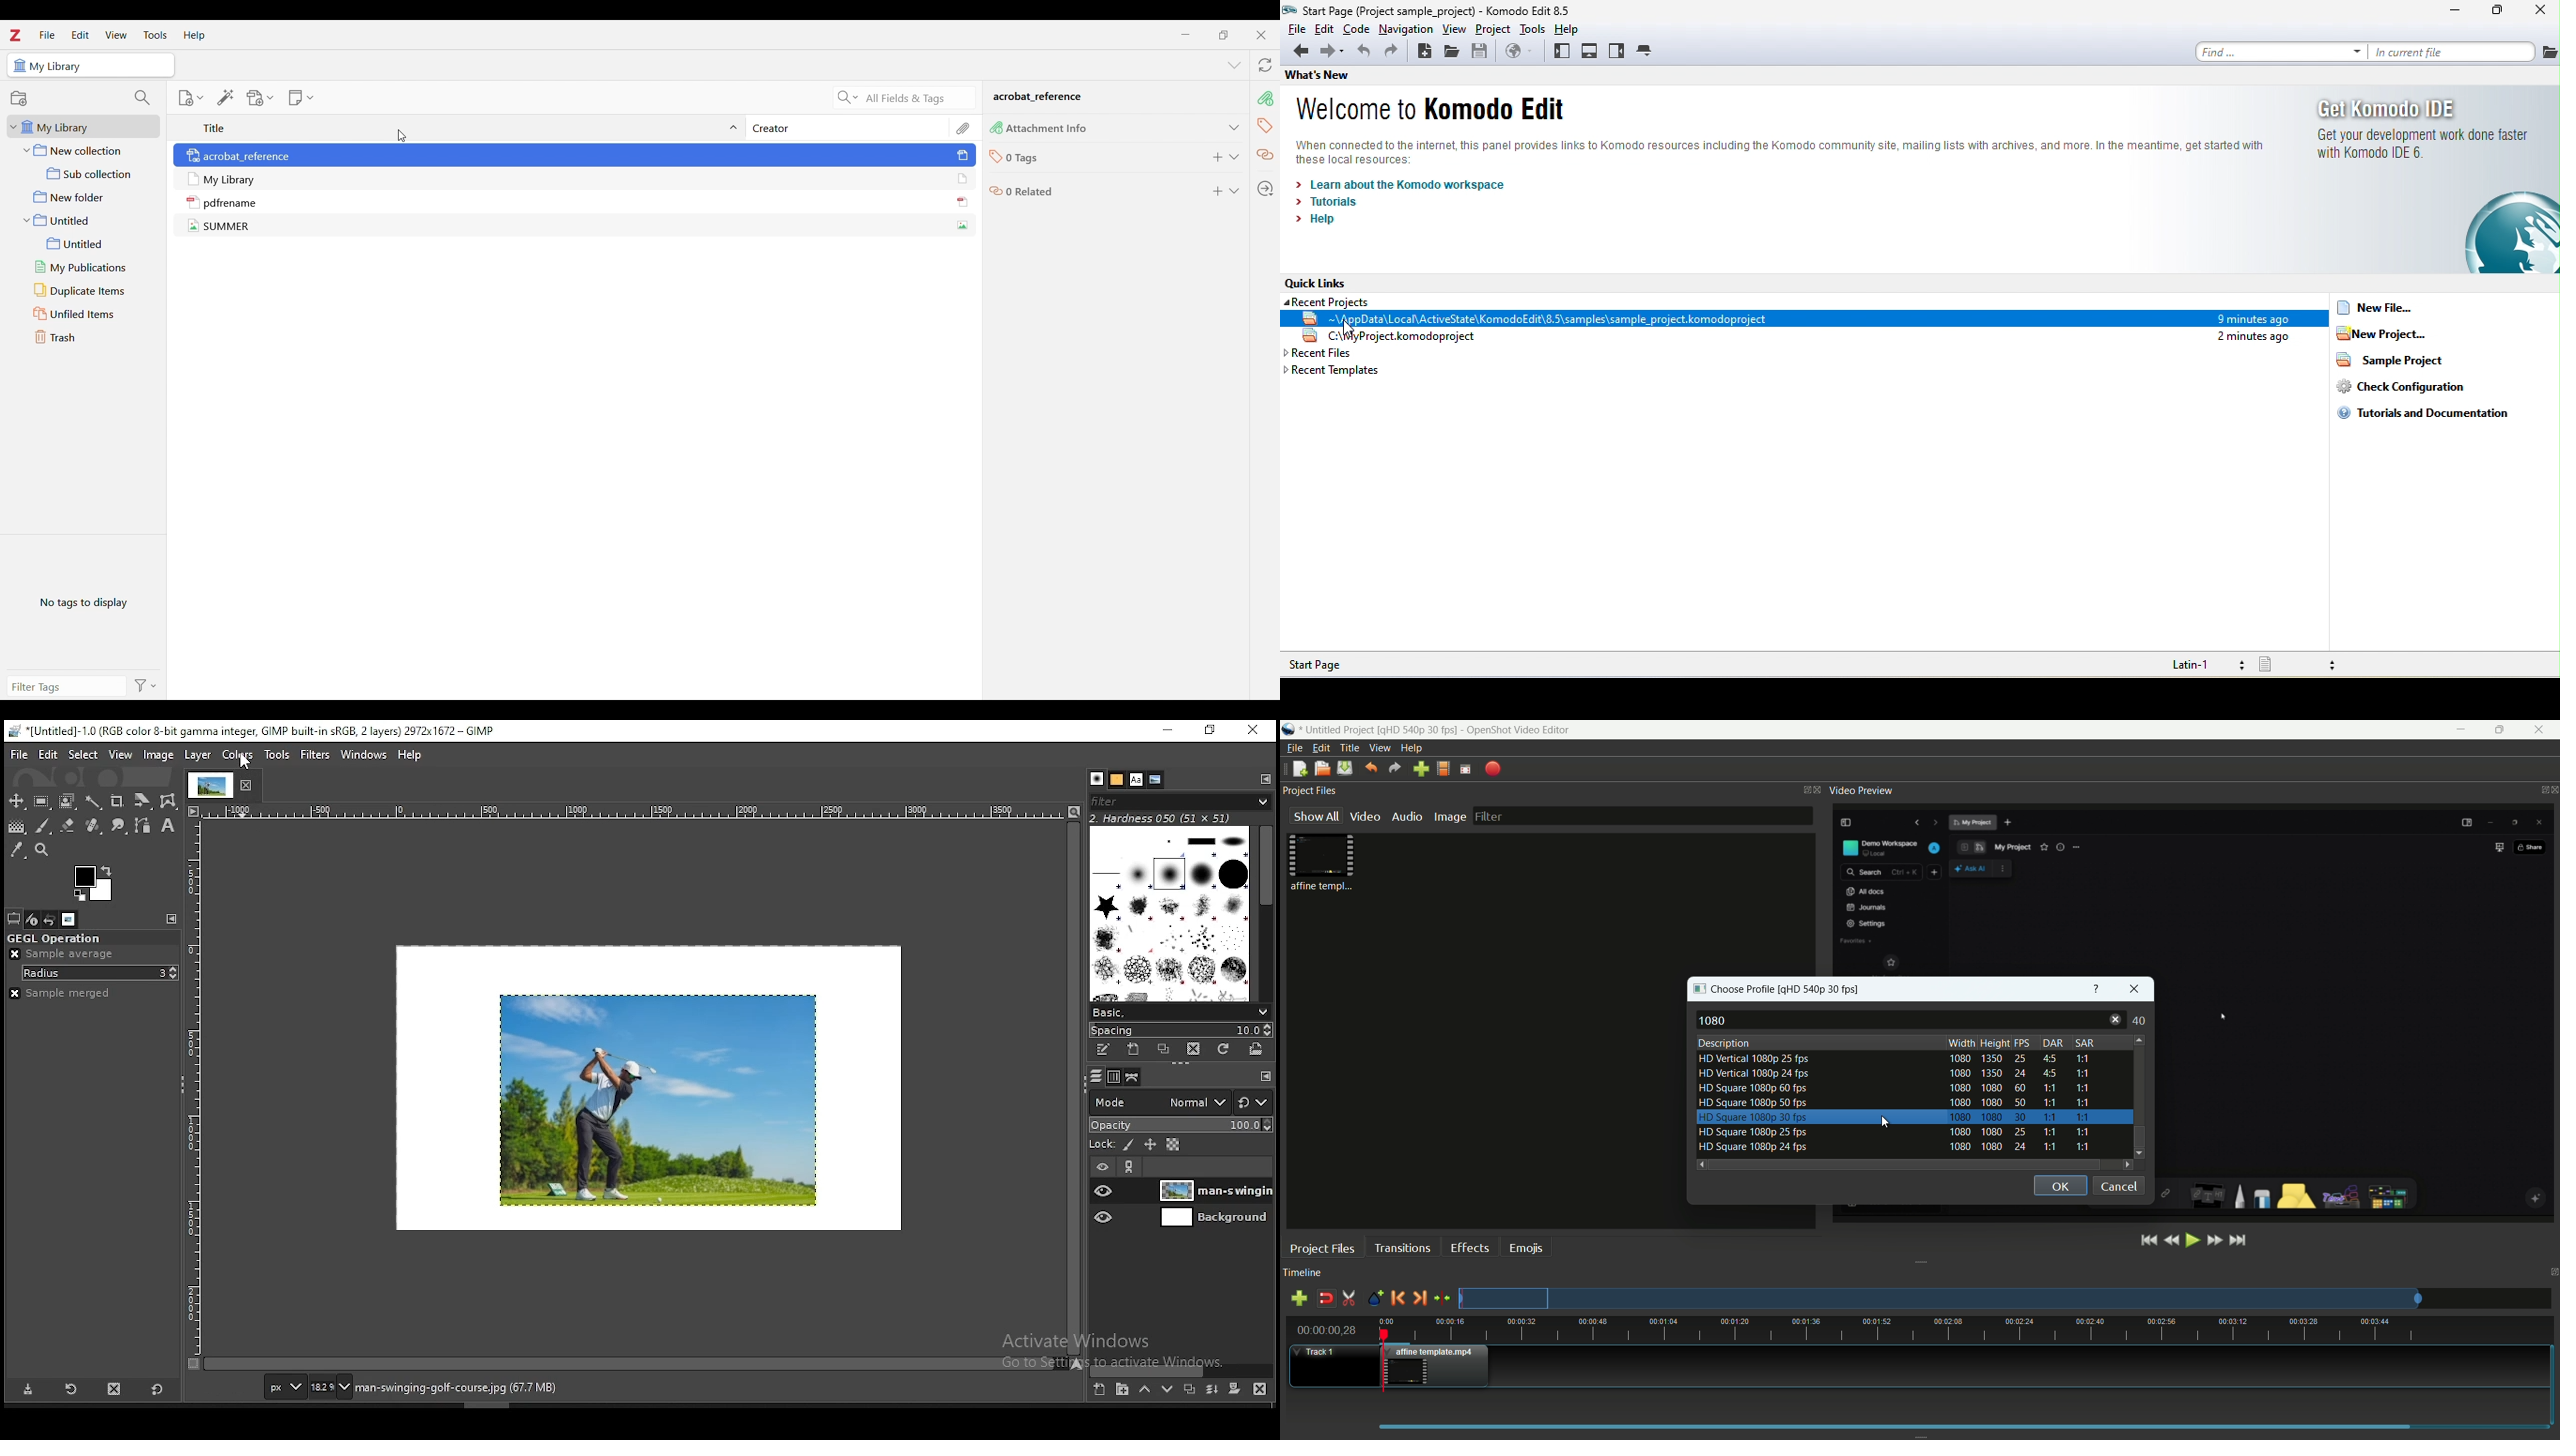  What do you see at coordinates (210, 785) in the screenshot?
I see `tab` at bounding box center [210, 785].